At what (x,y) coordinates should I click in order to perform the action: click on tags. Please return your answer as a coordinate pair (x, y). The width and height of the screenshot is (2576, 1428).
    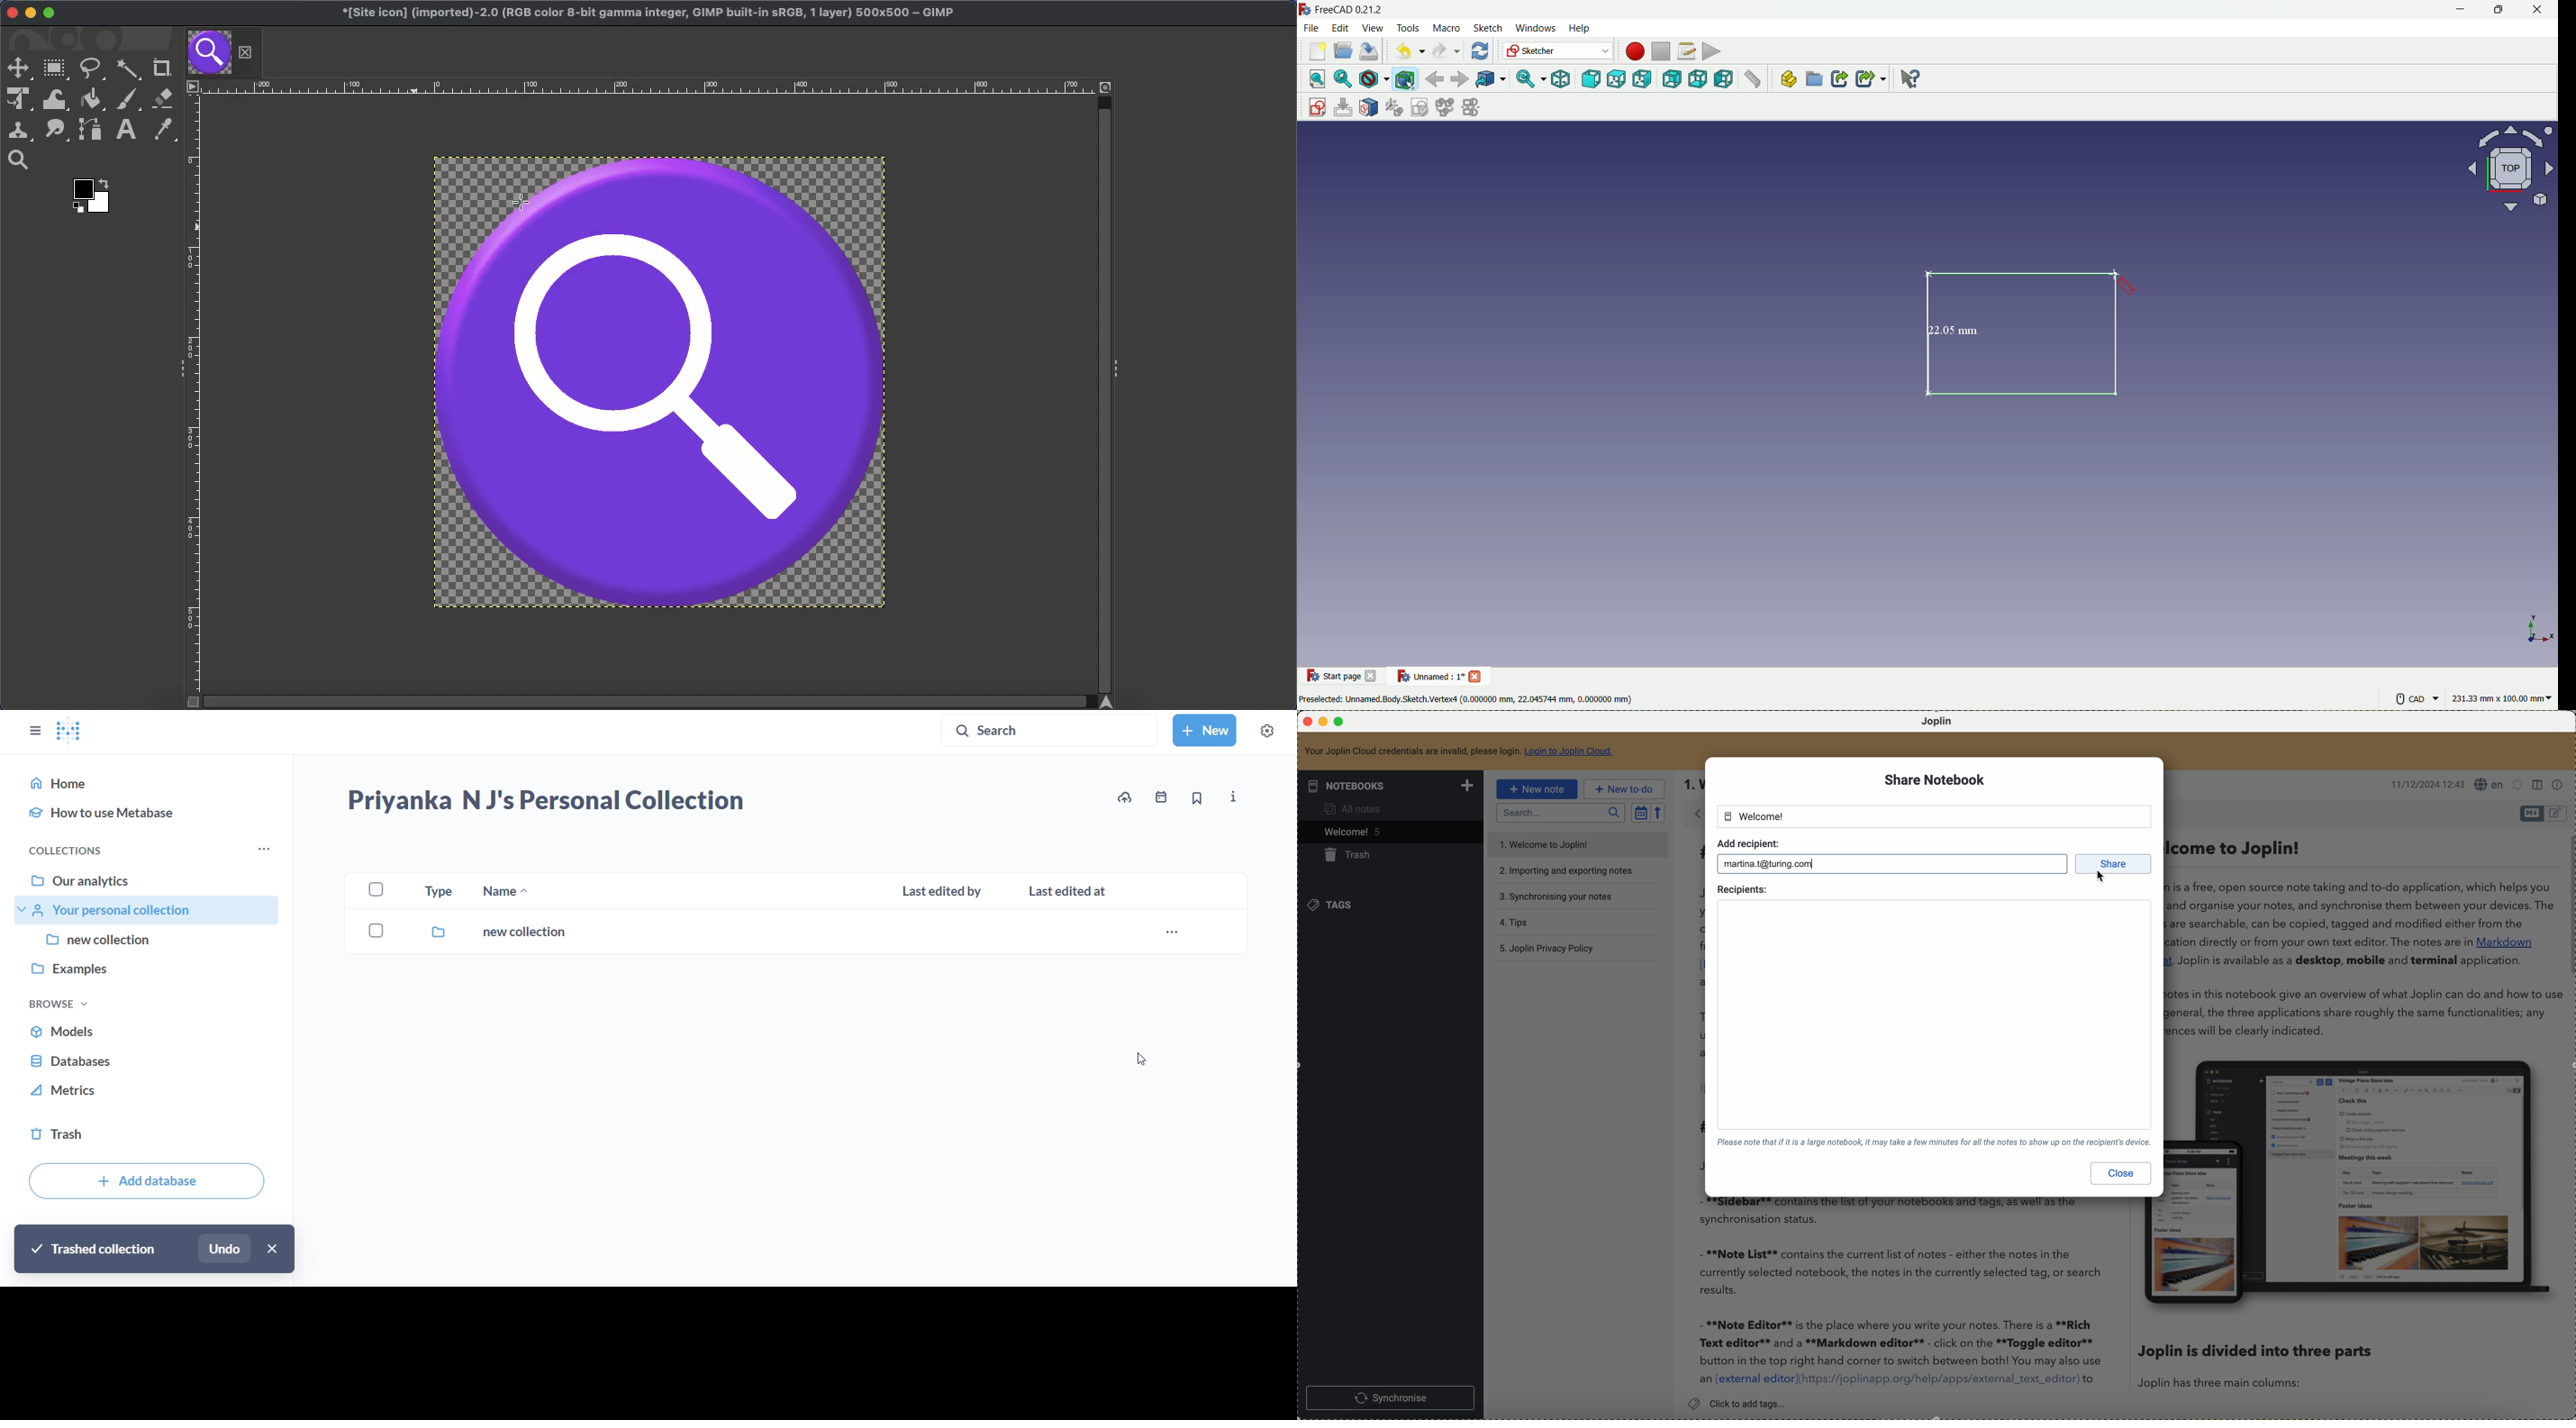
    Looking at the image, I should click on (1336, 906).